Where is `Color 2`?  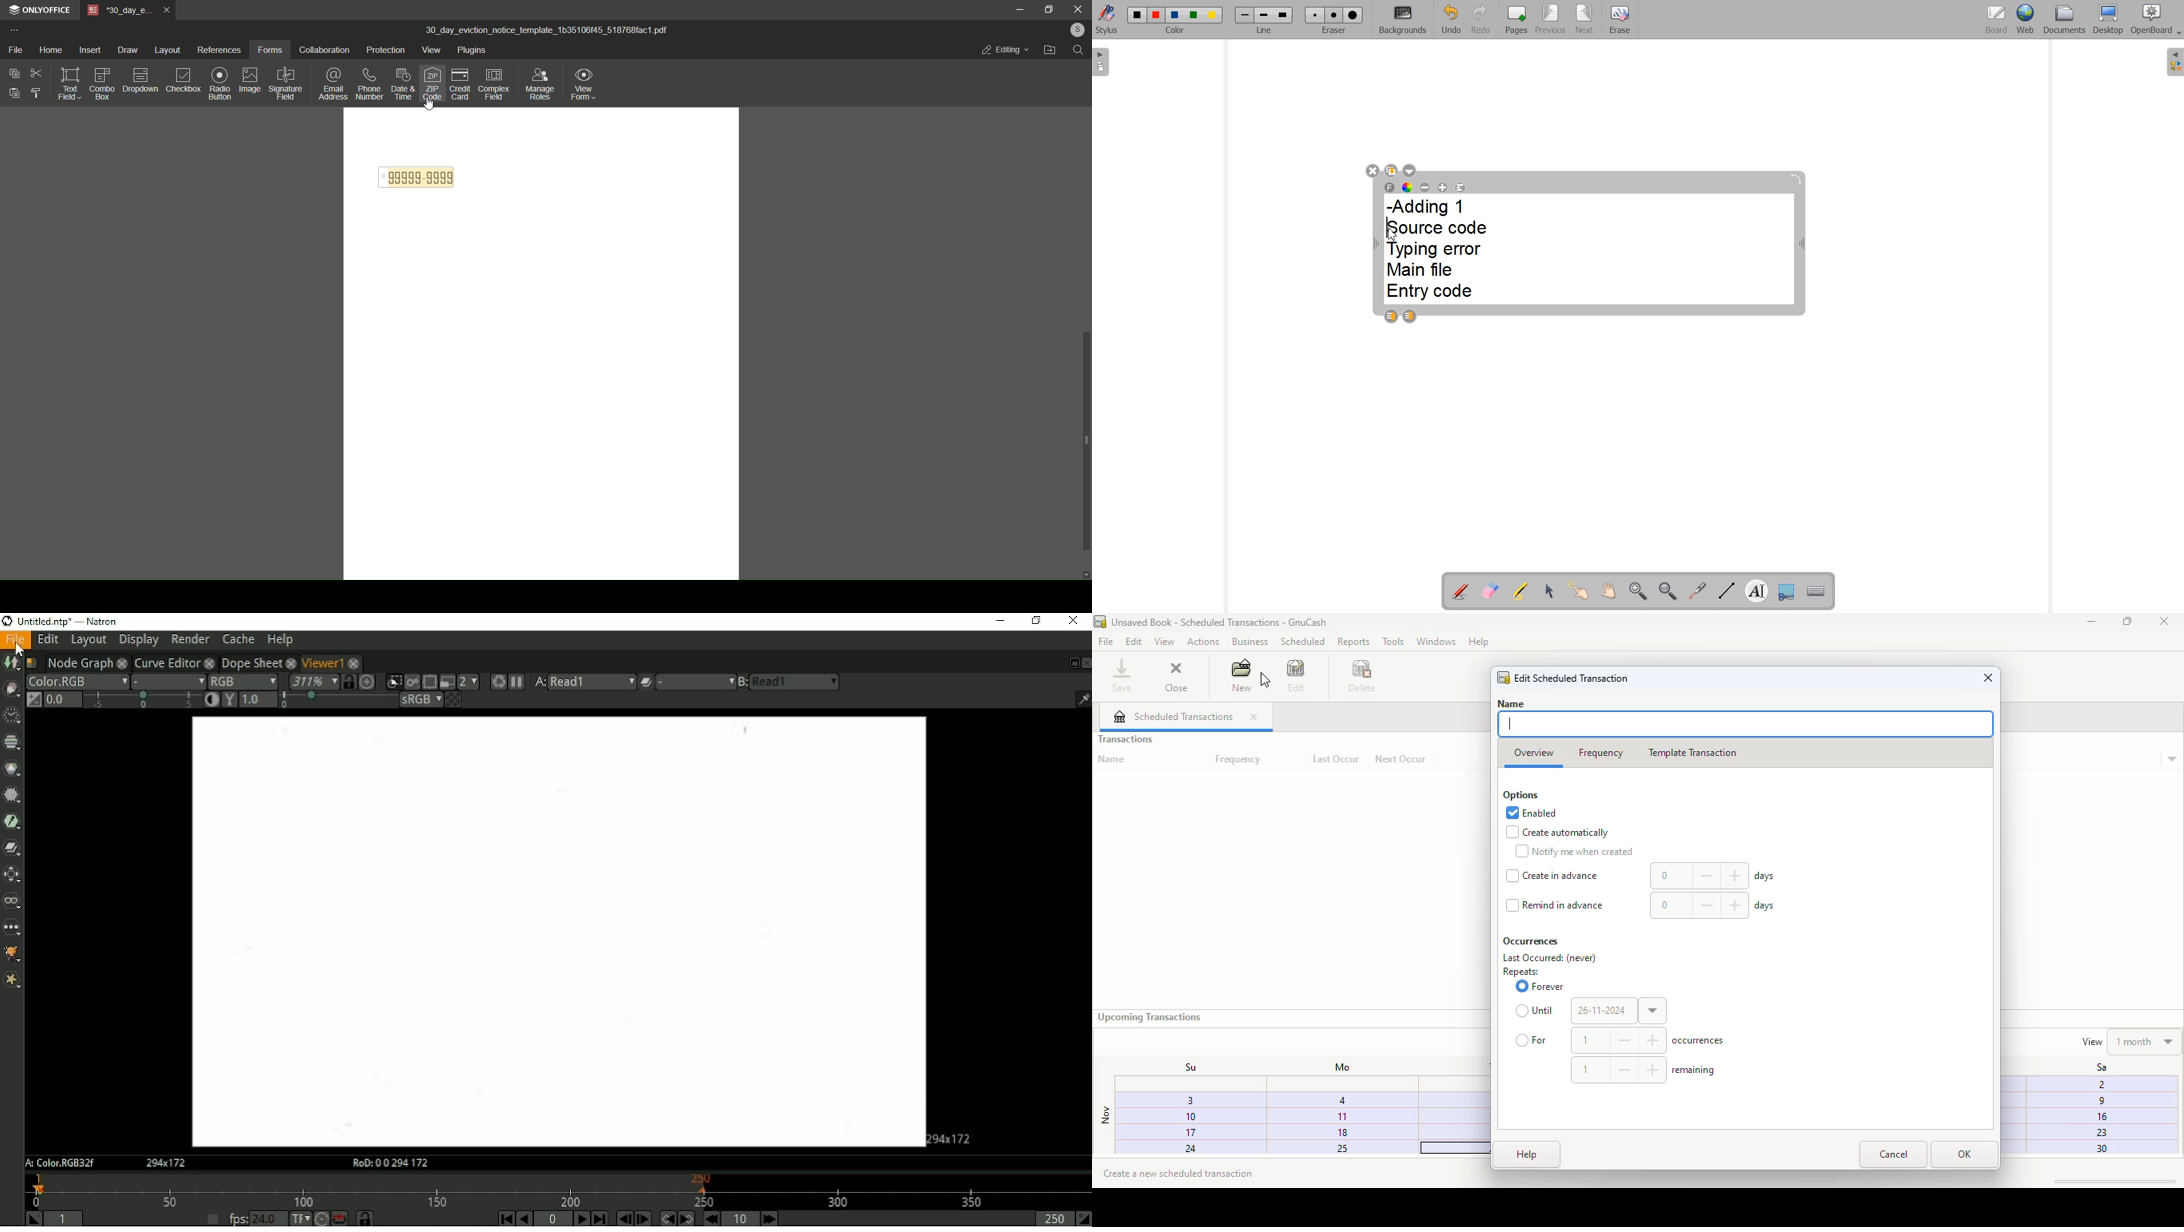
Color 2 is located at coordinates (1157, 15).